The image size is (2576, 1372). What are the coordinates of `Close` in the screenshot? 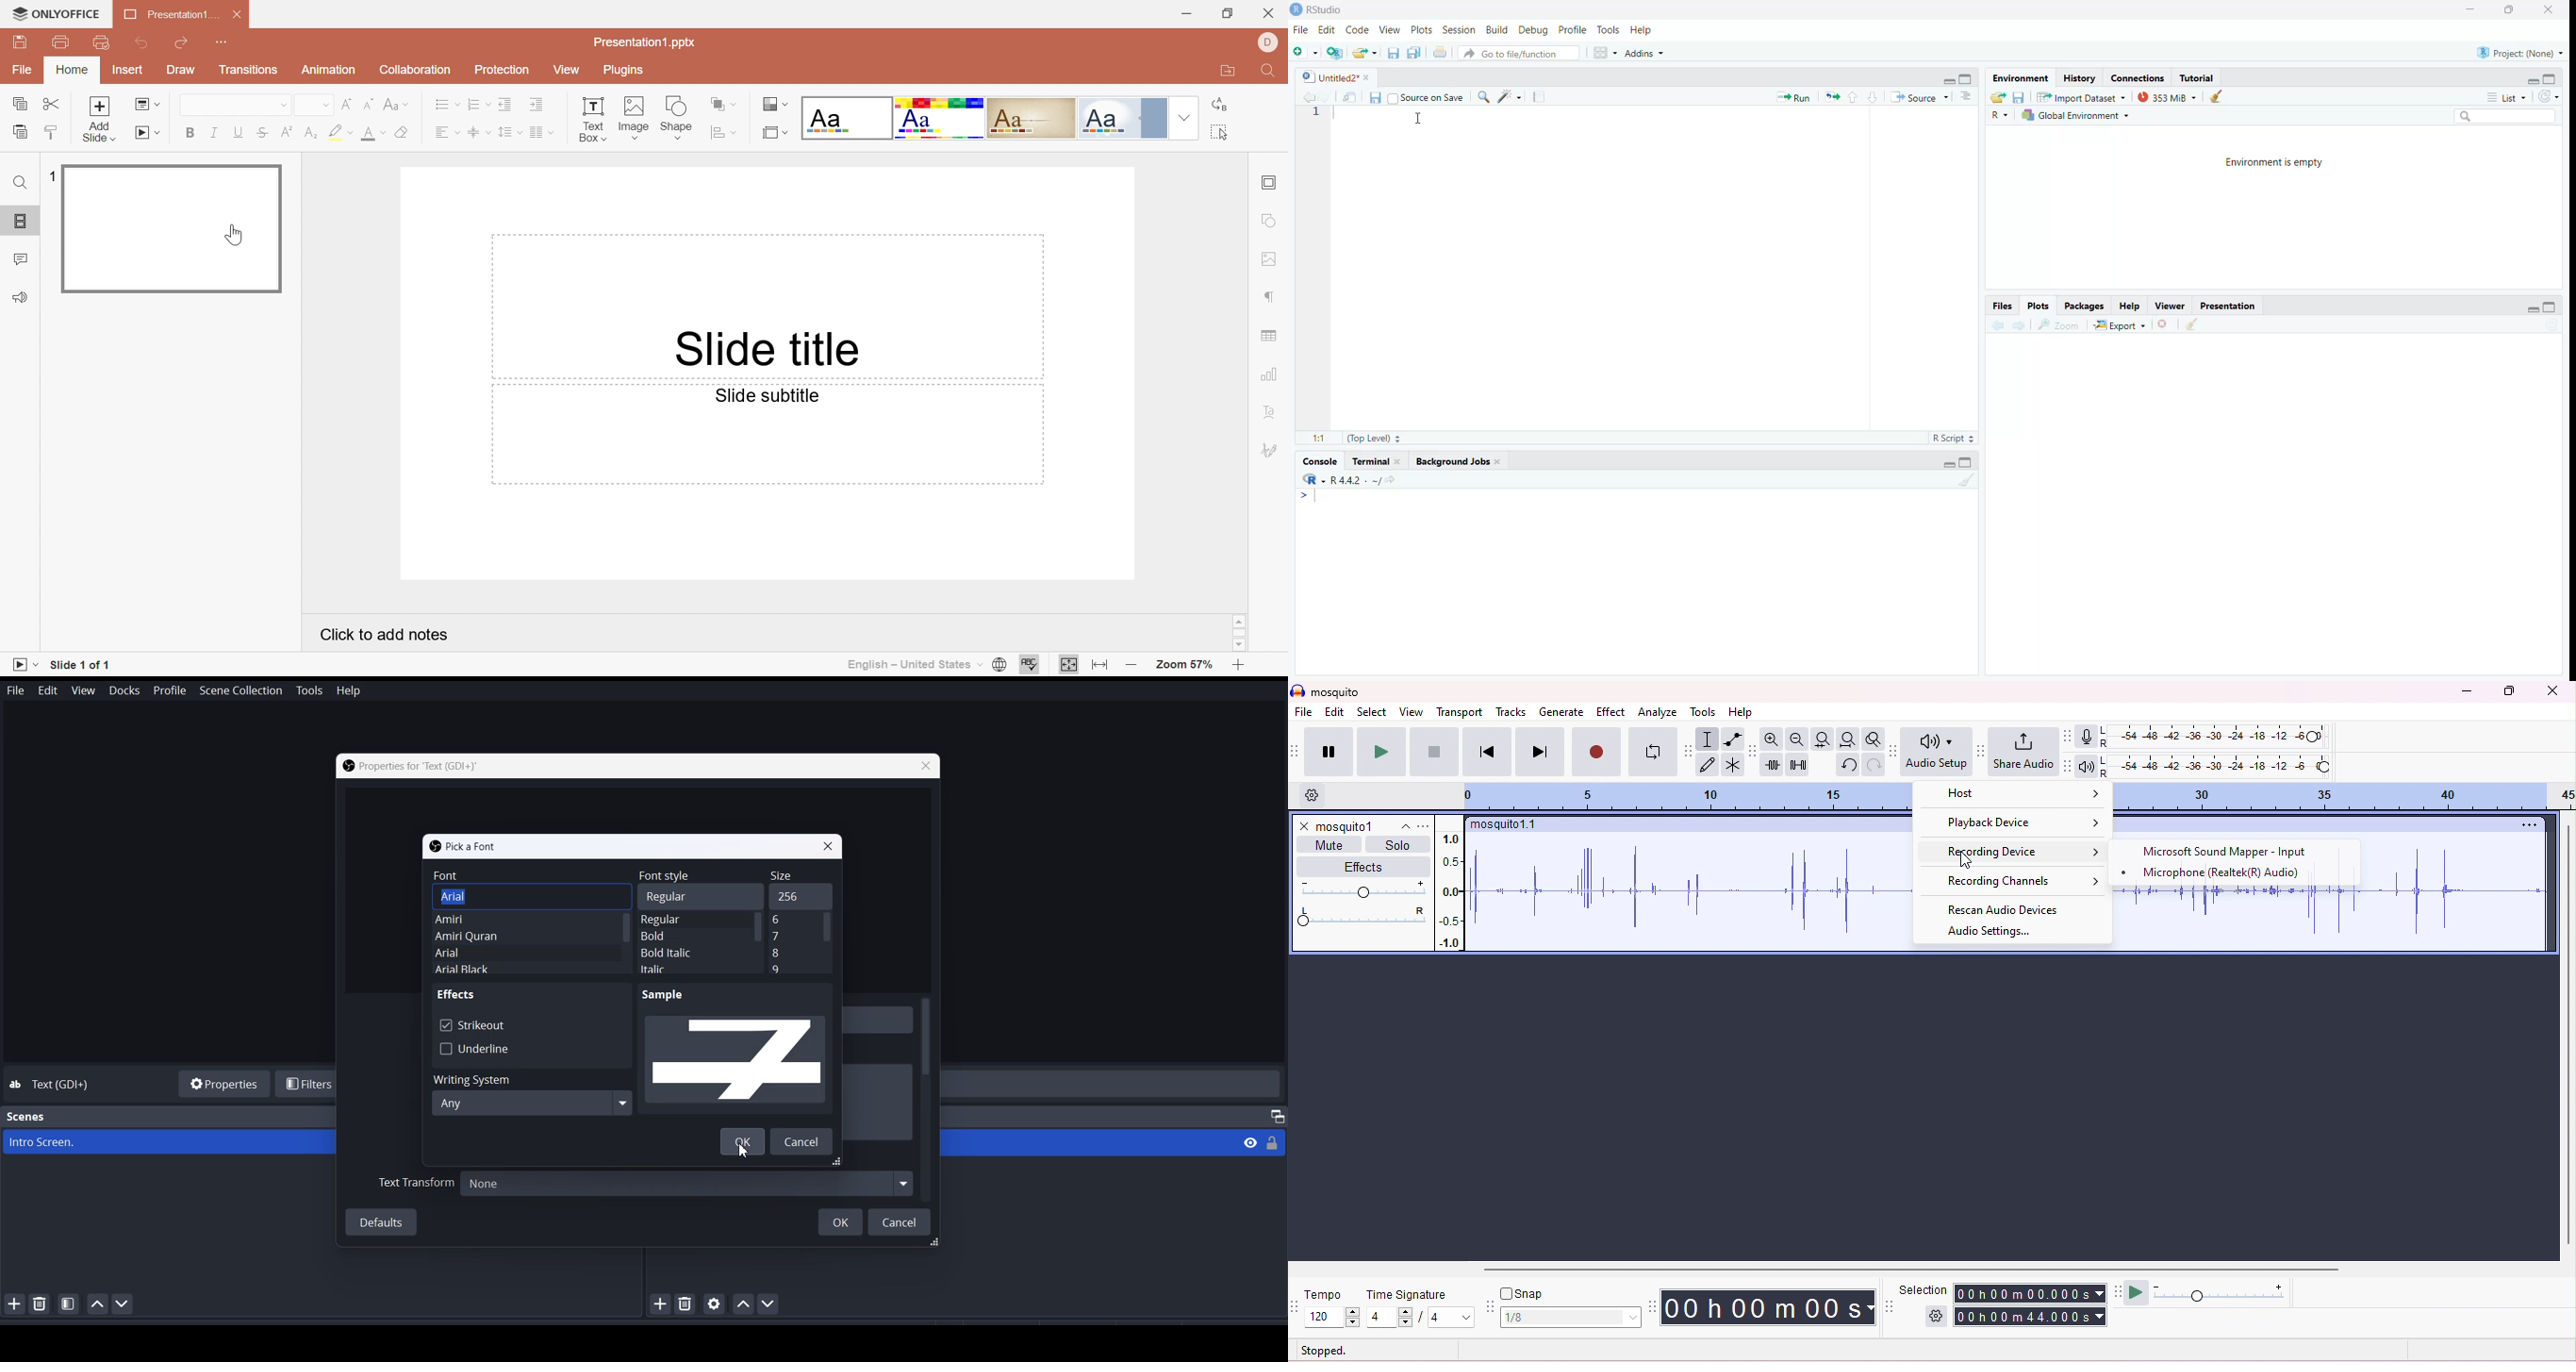 It's located at (238, 13).